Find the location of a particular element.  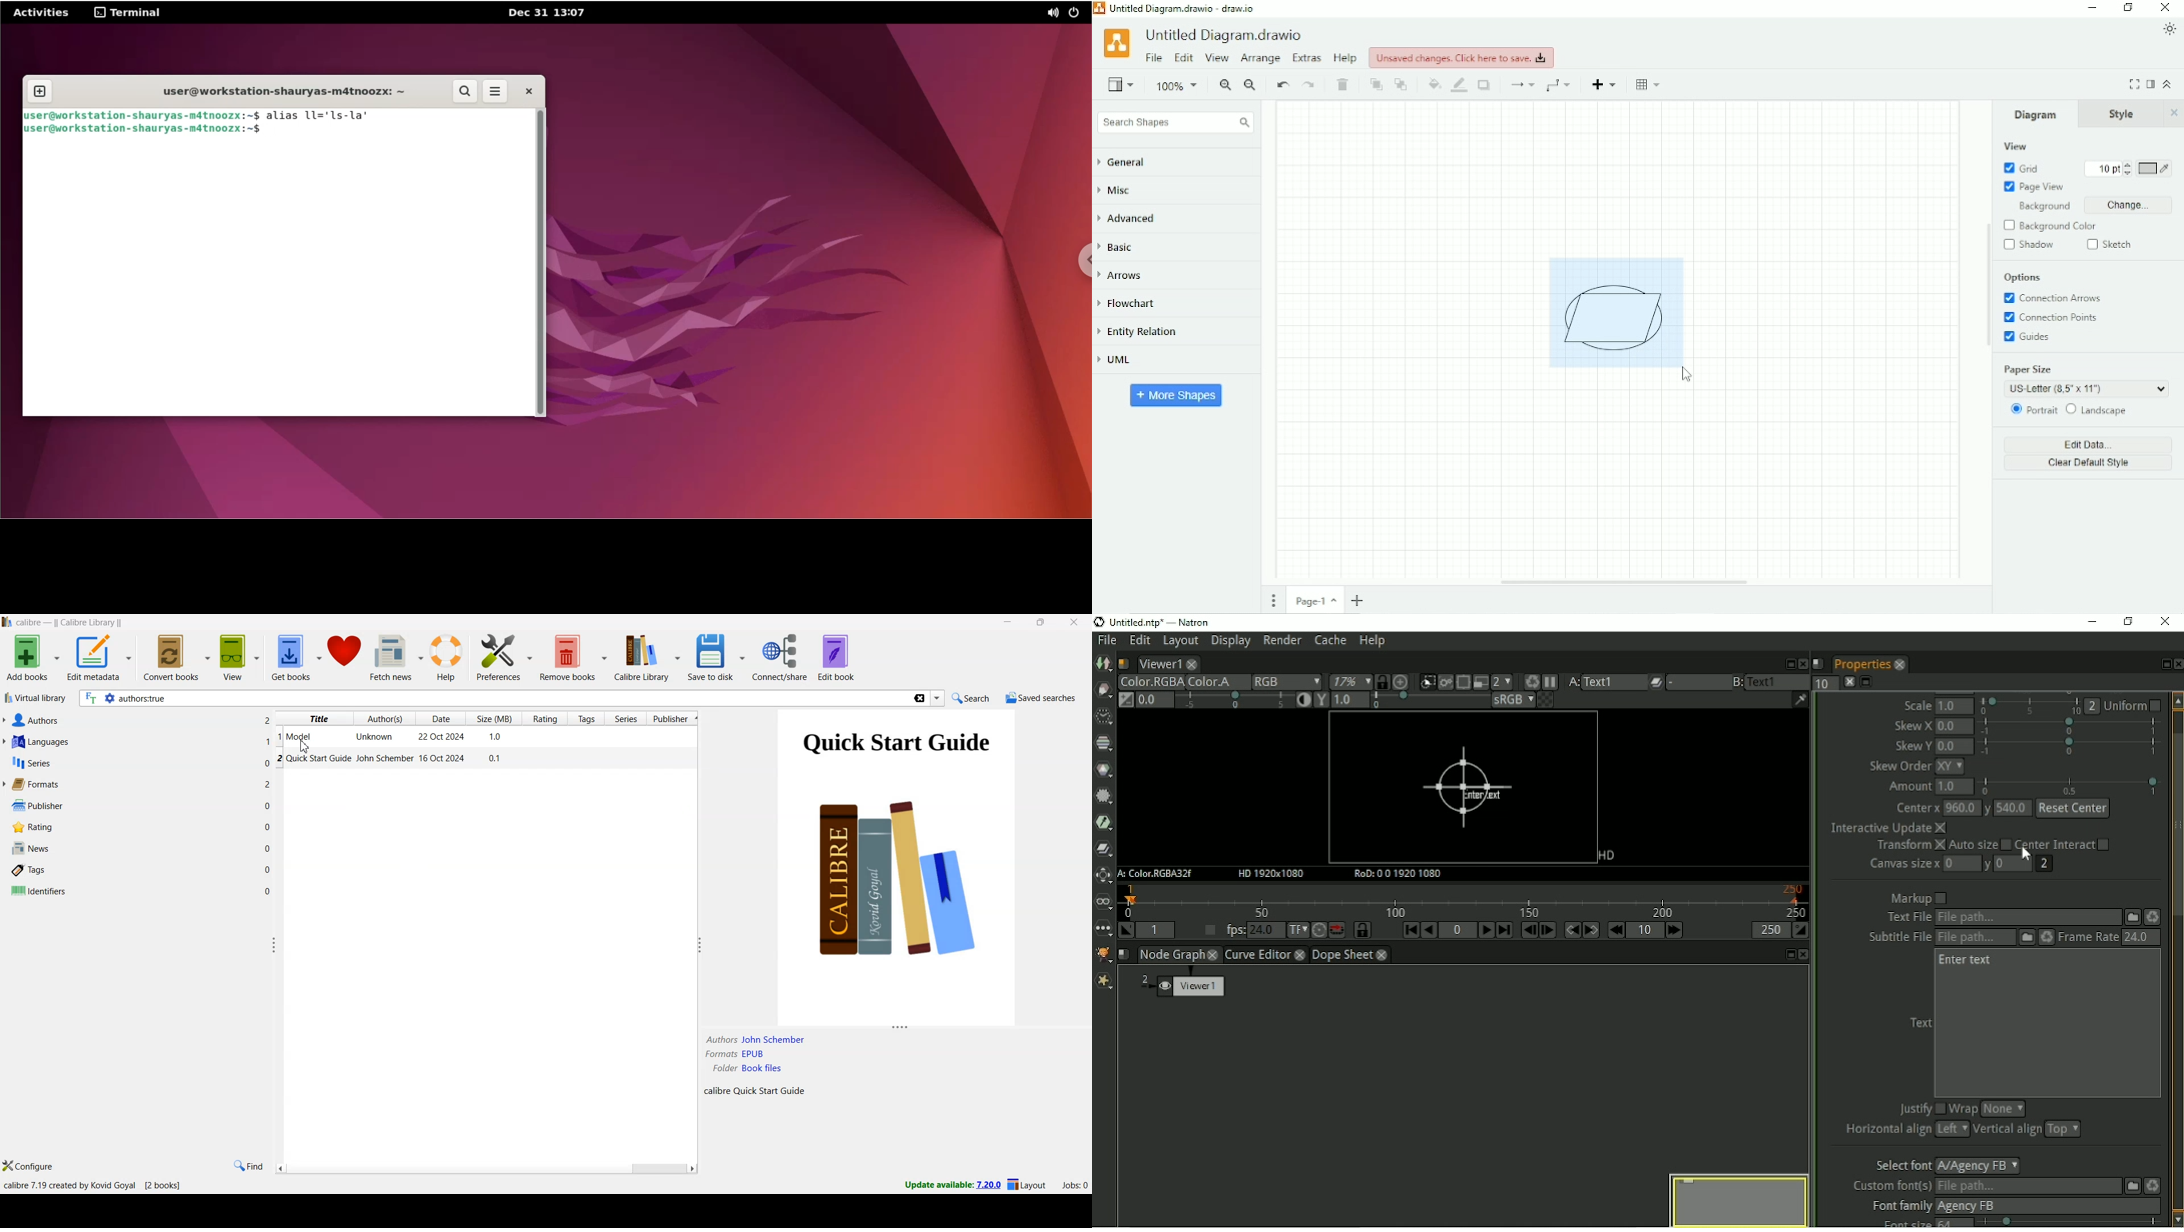

Sketch is located at coordinates (2112, 244).